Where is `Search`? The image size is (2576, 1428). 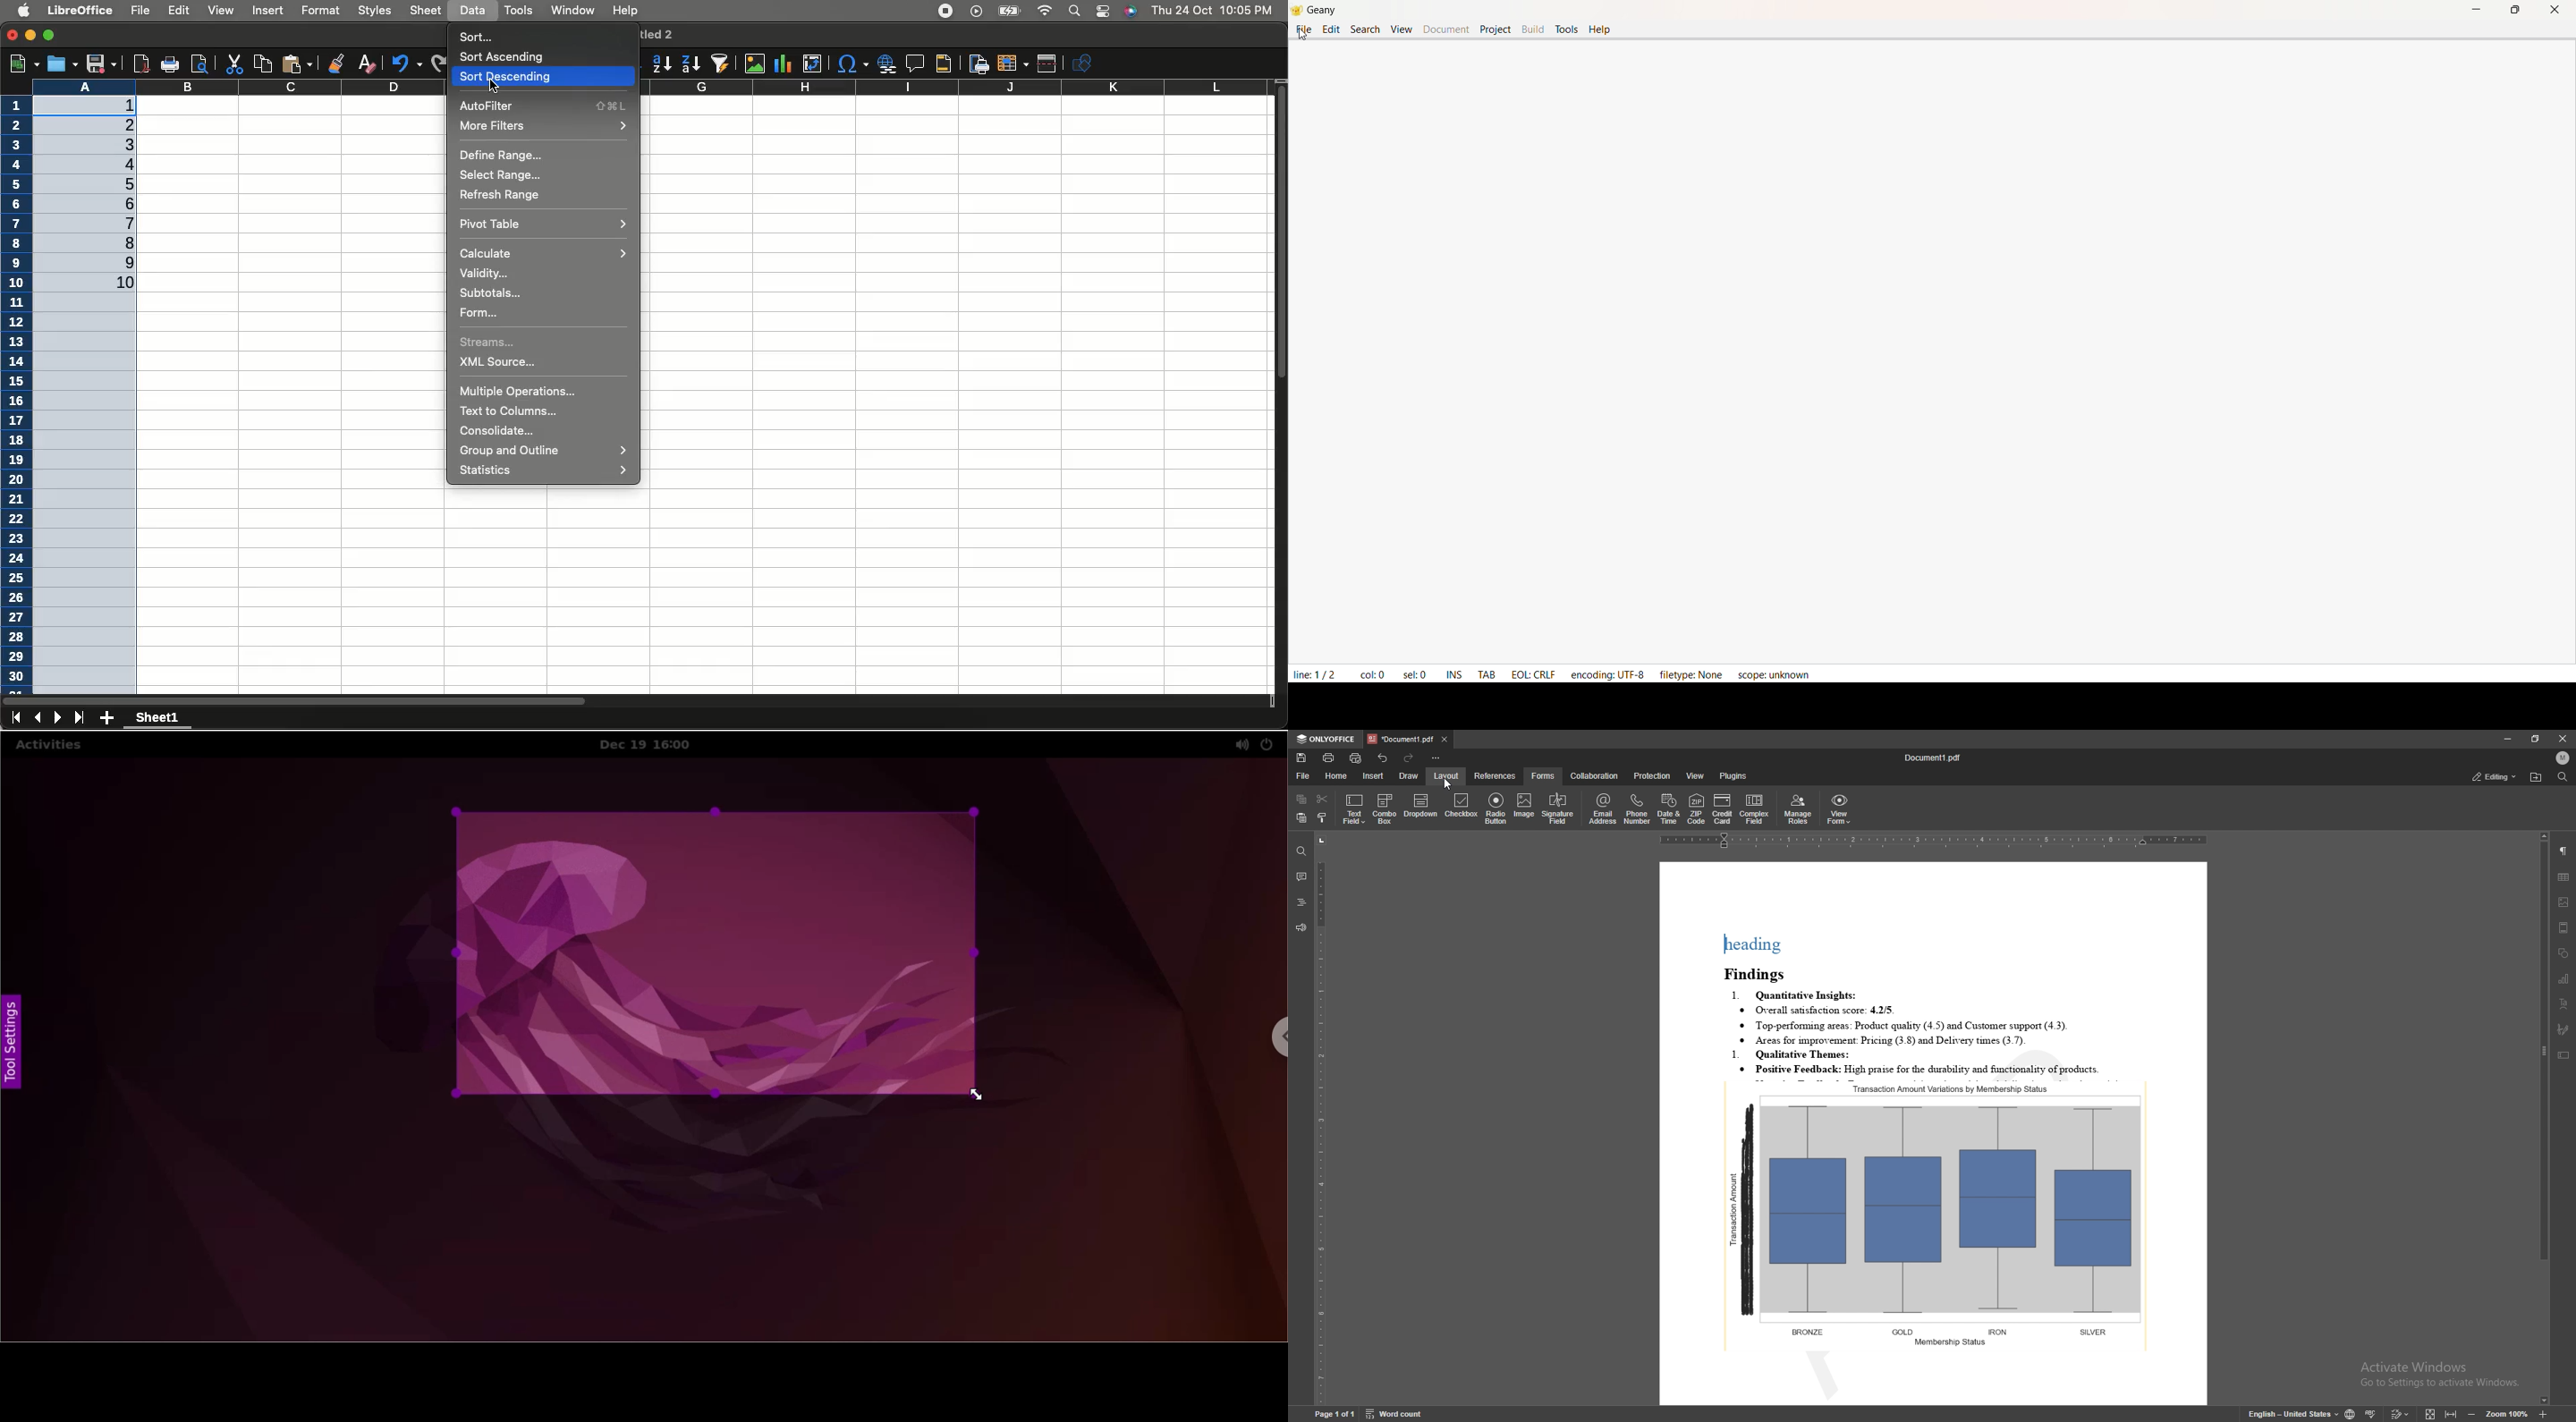 Search is located at coordinates (1073, 12).